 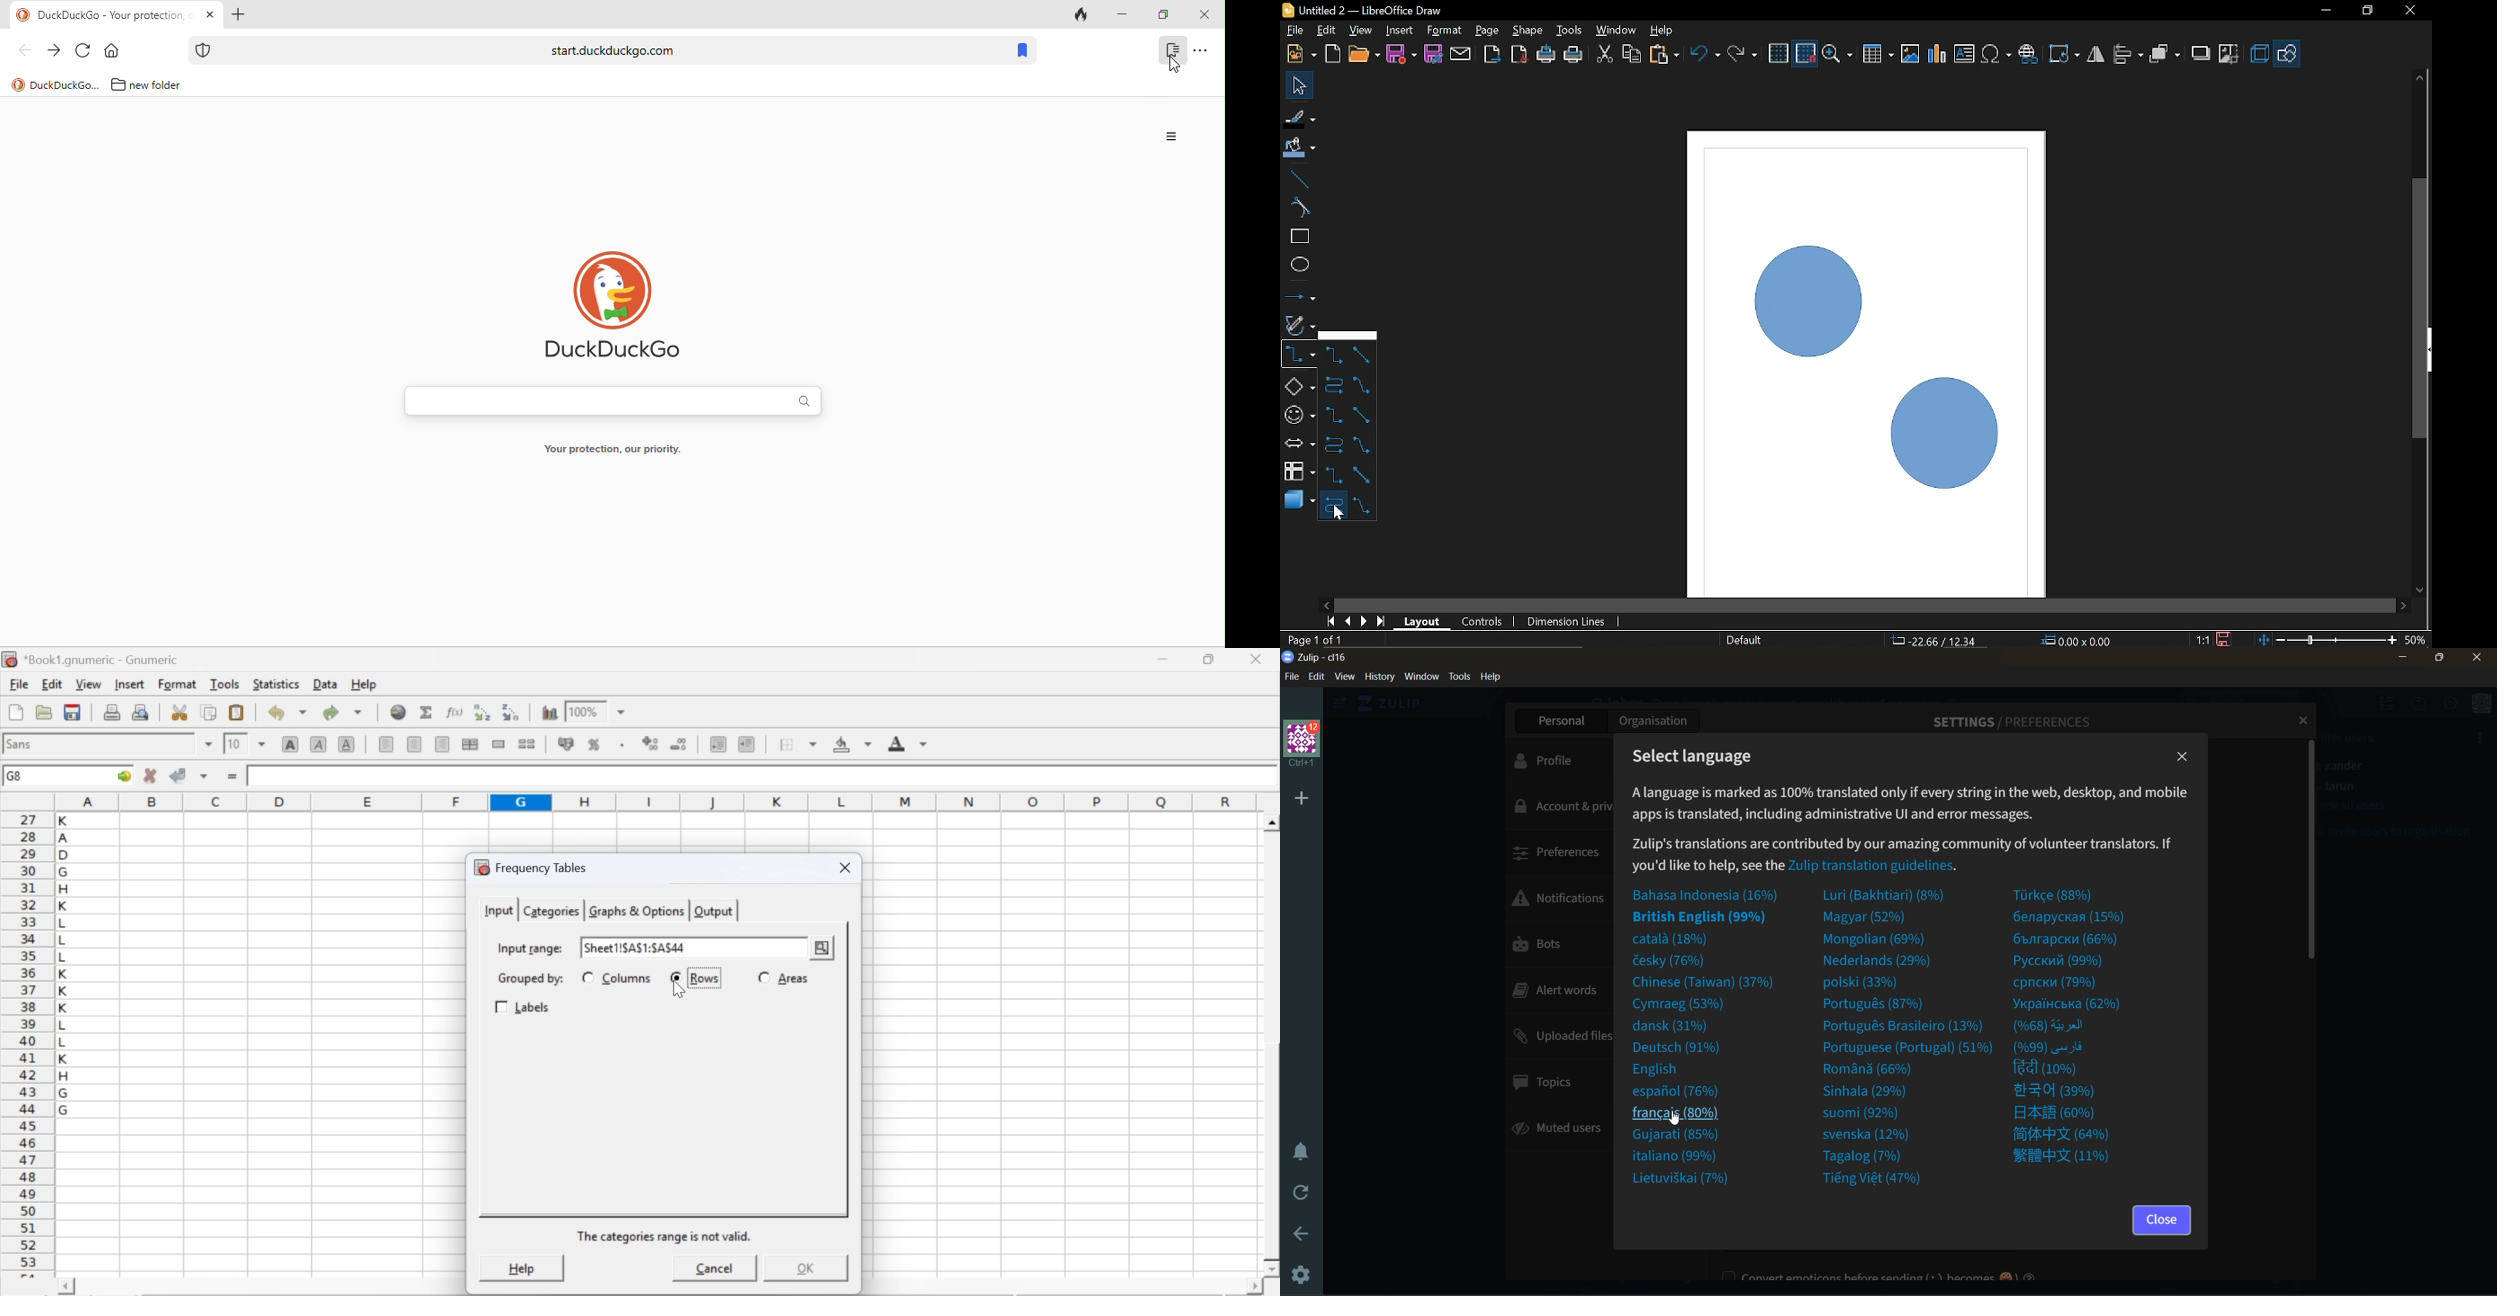 I want to click on Arrows, so click(x=1300, y=446).